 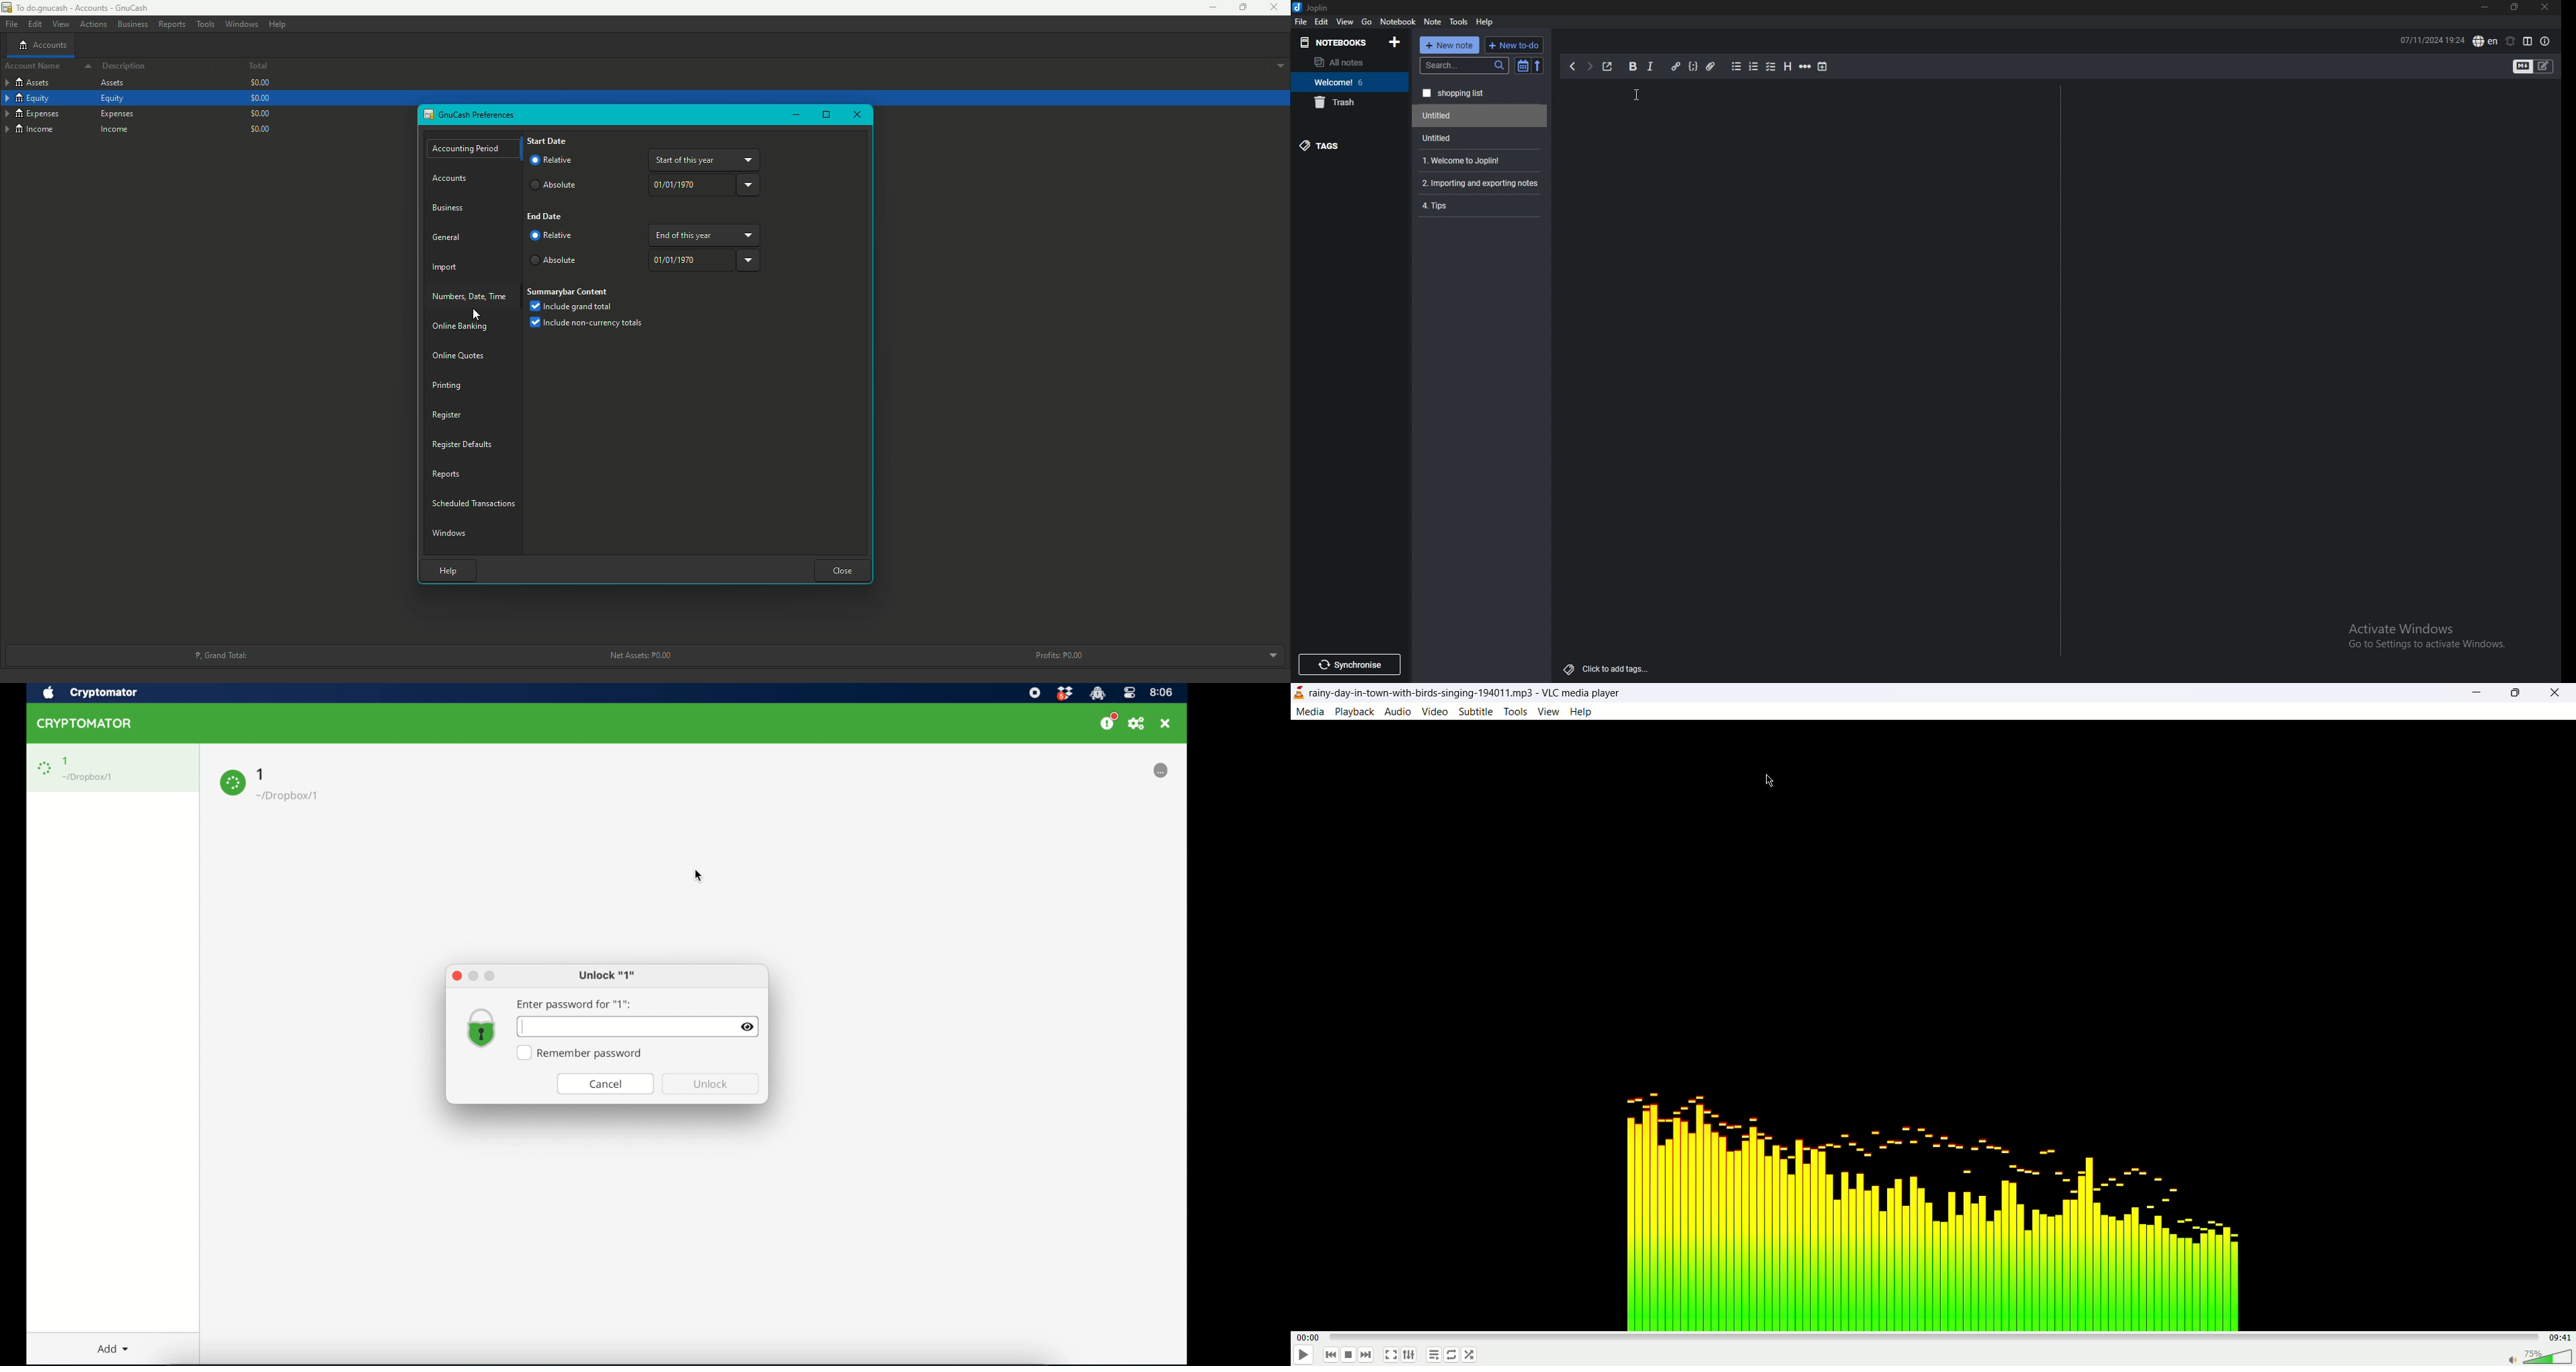 I want to click on new todo, so click(x=1512, y=45).